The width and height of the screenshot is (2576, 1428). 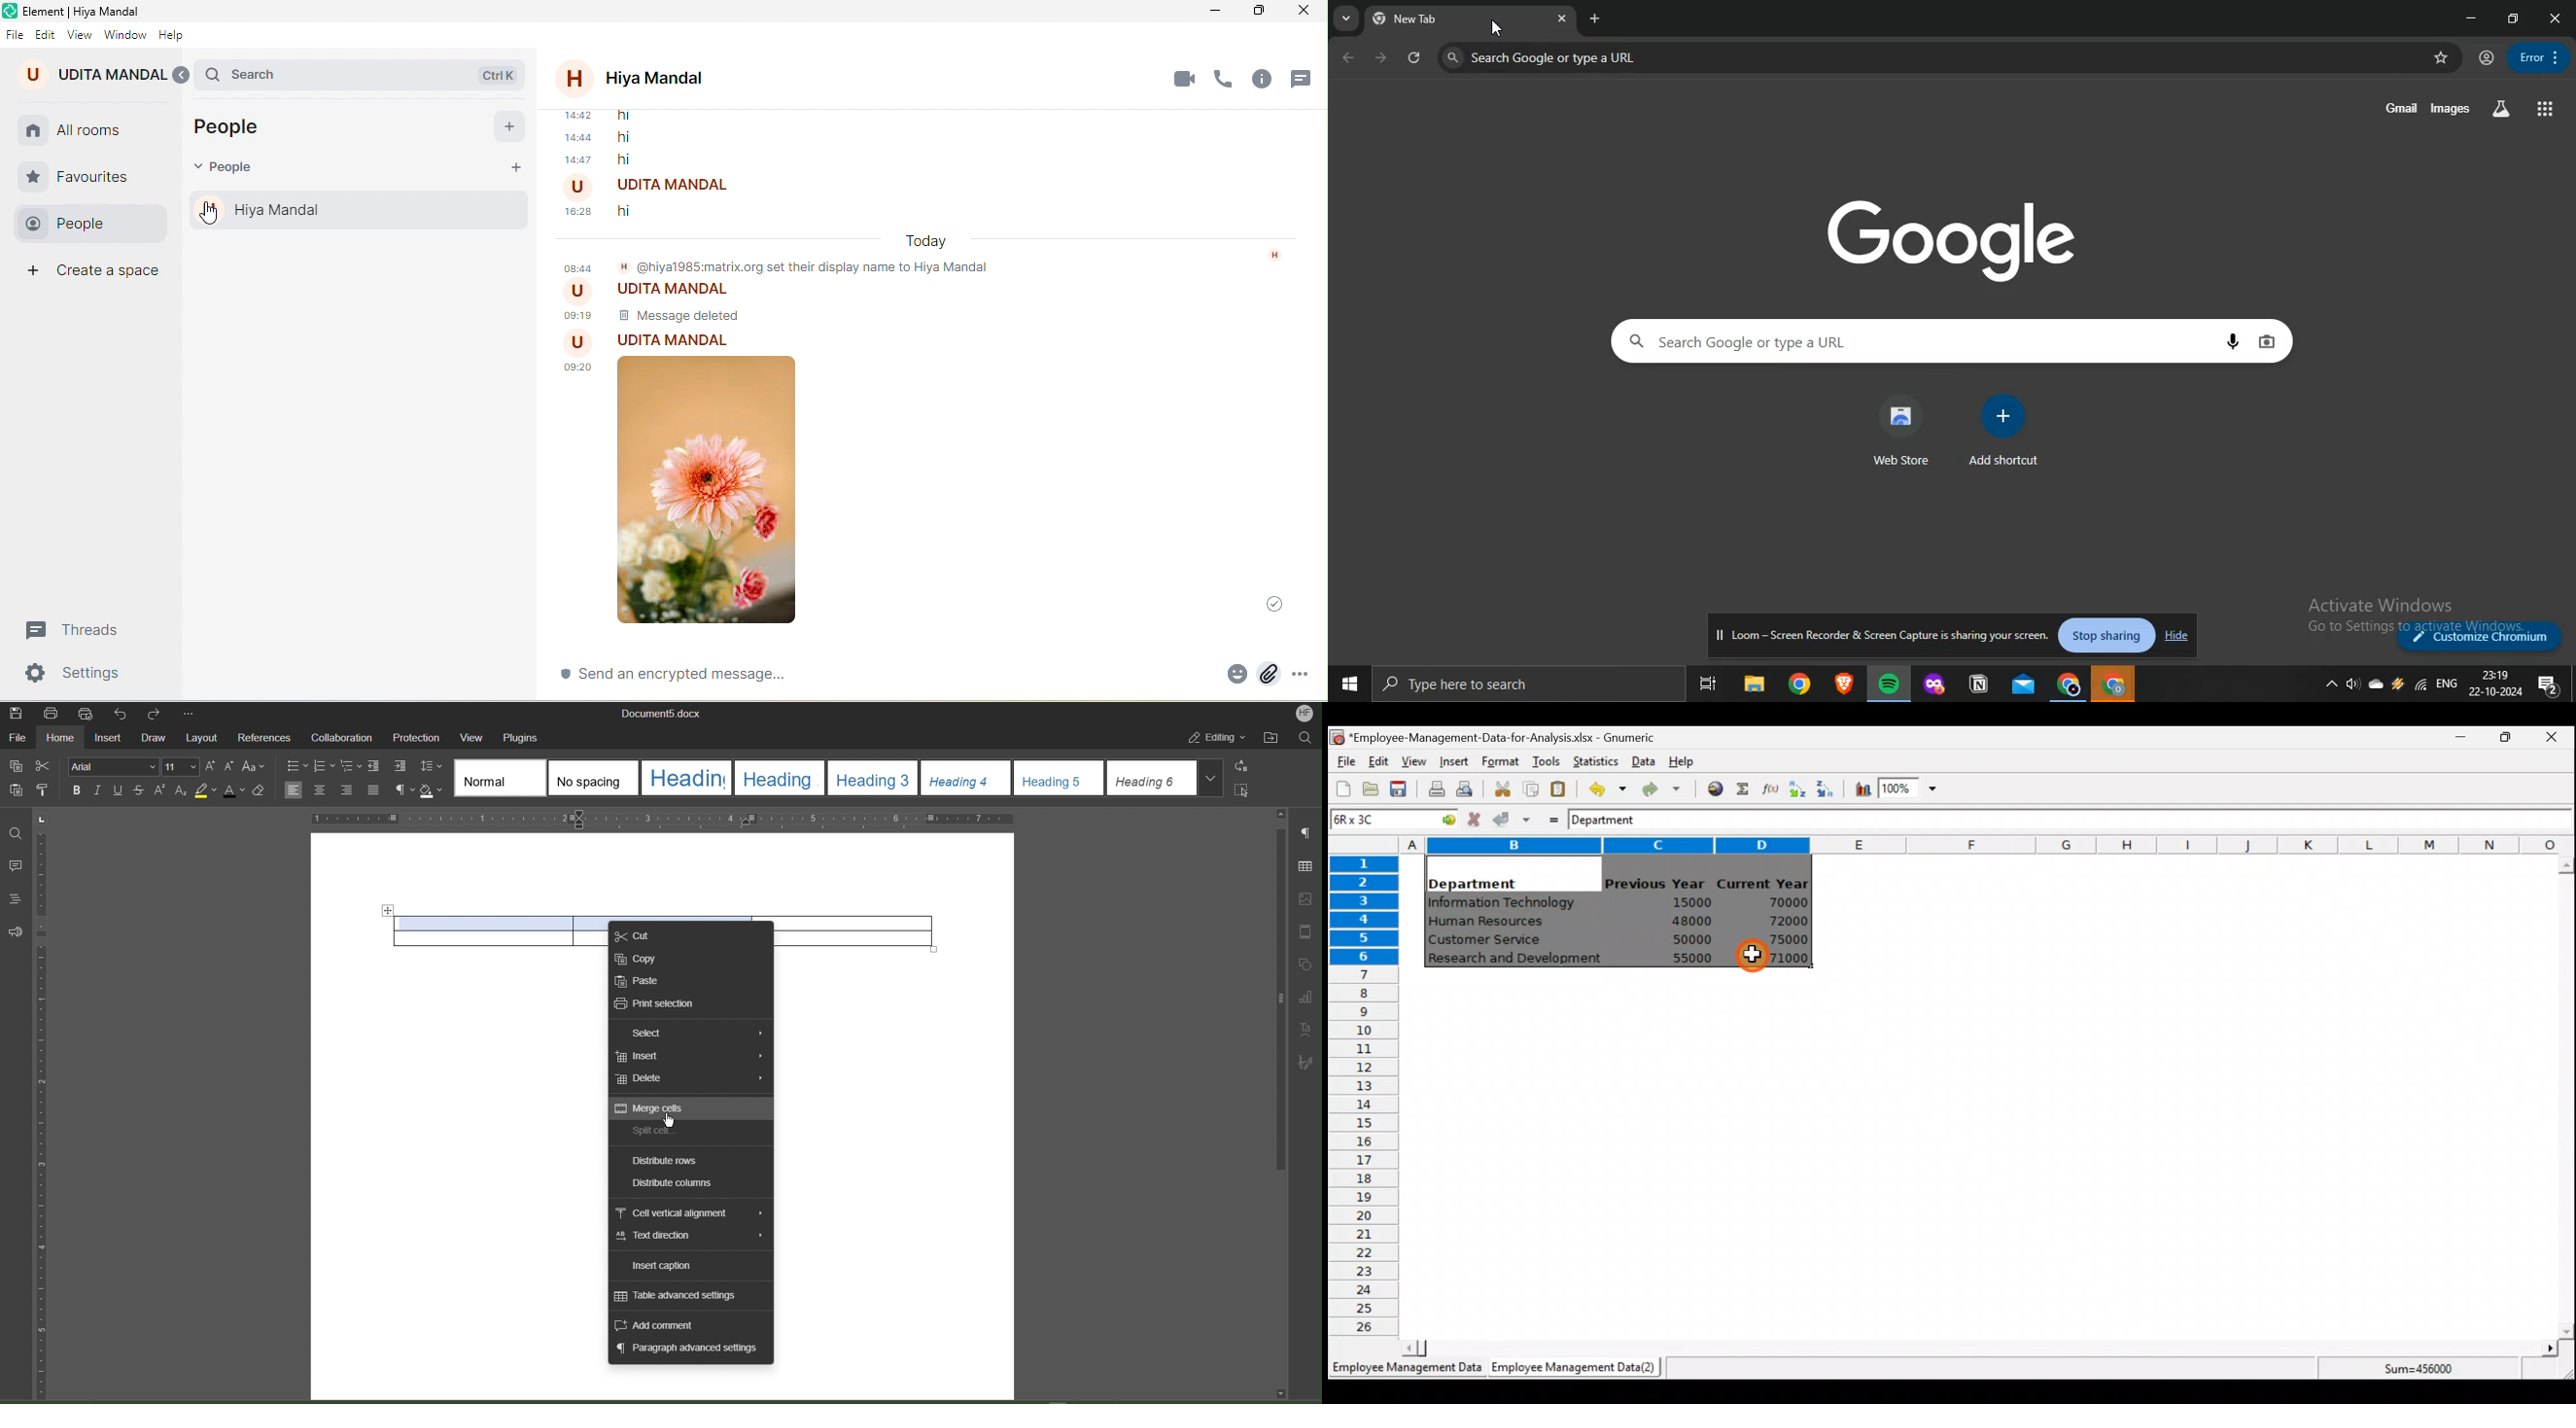 I want to click on Sum into the current cell, so click(x=1741, y=788).